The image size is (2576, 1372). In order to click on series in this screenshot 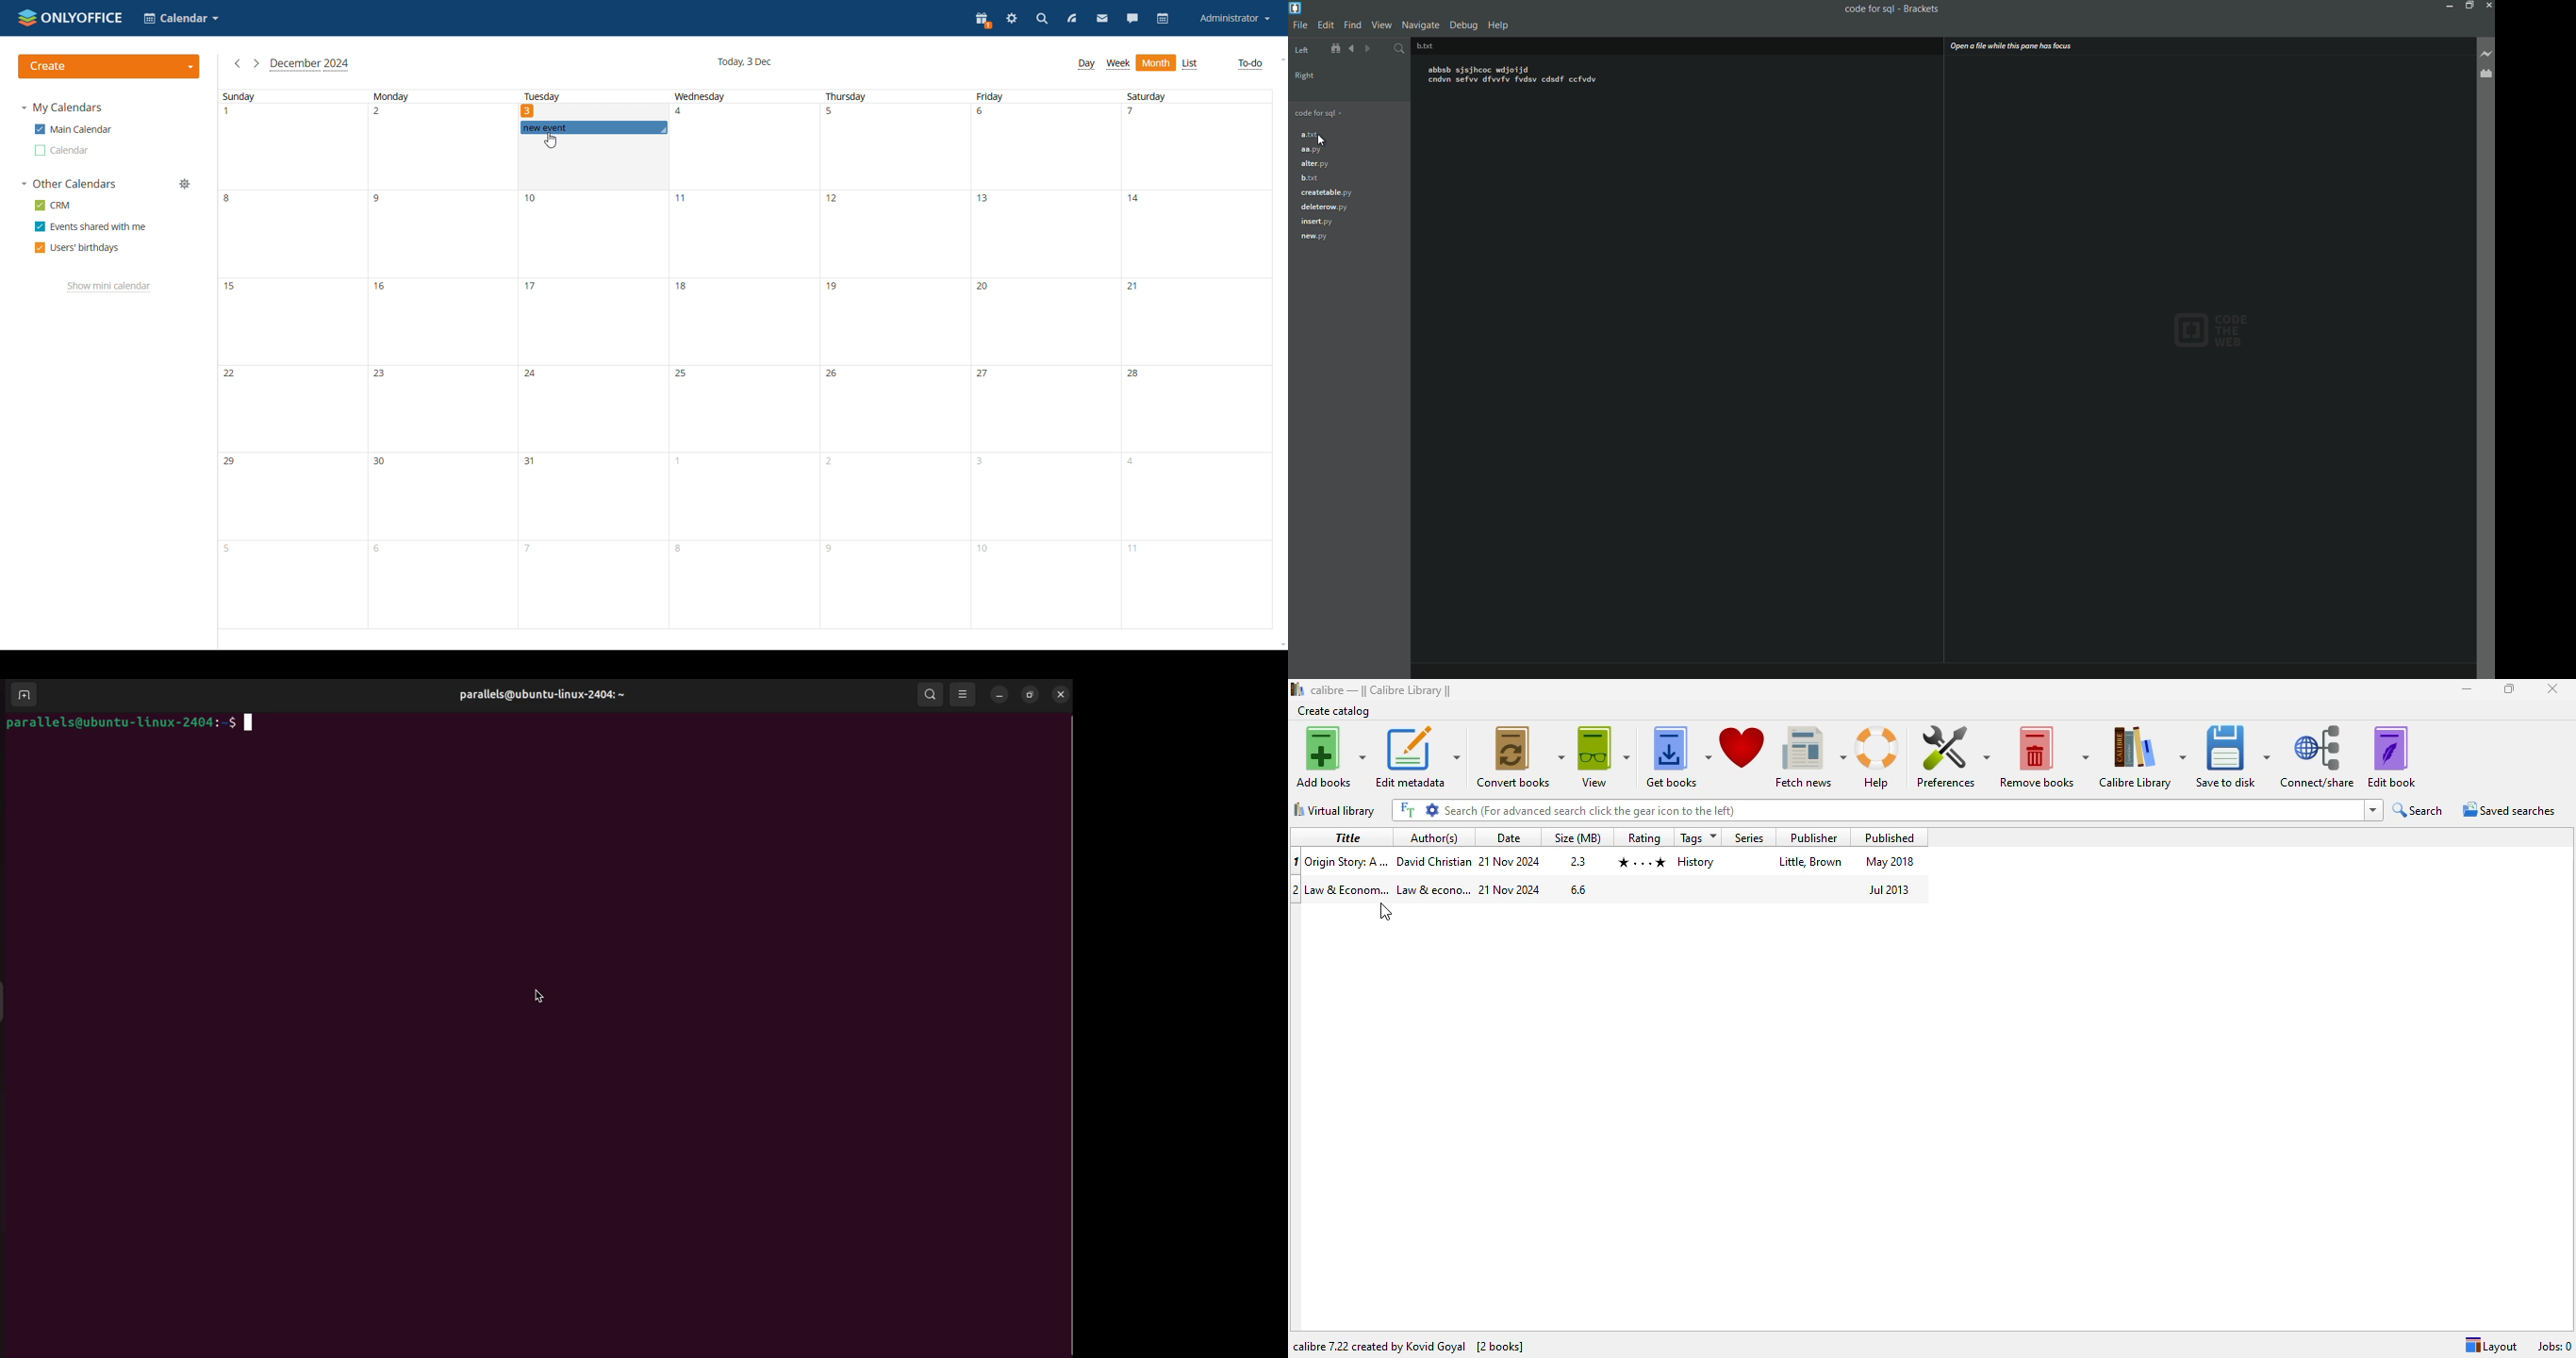, I will do `click(1749, 836)`.